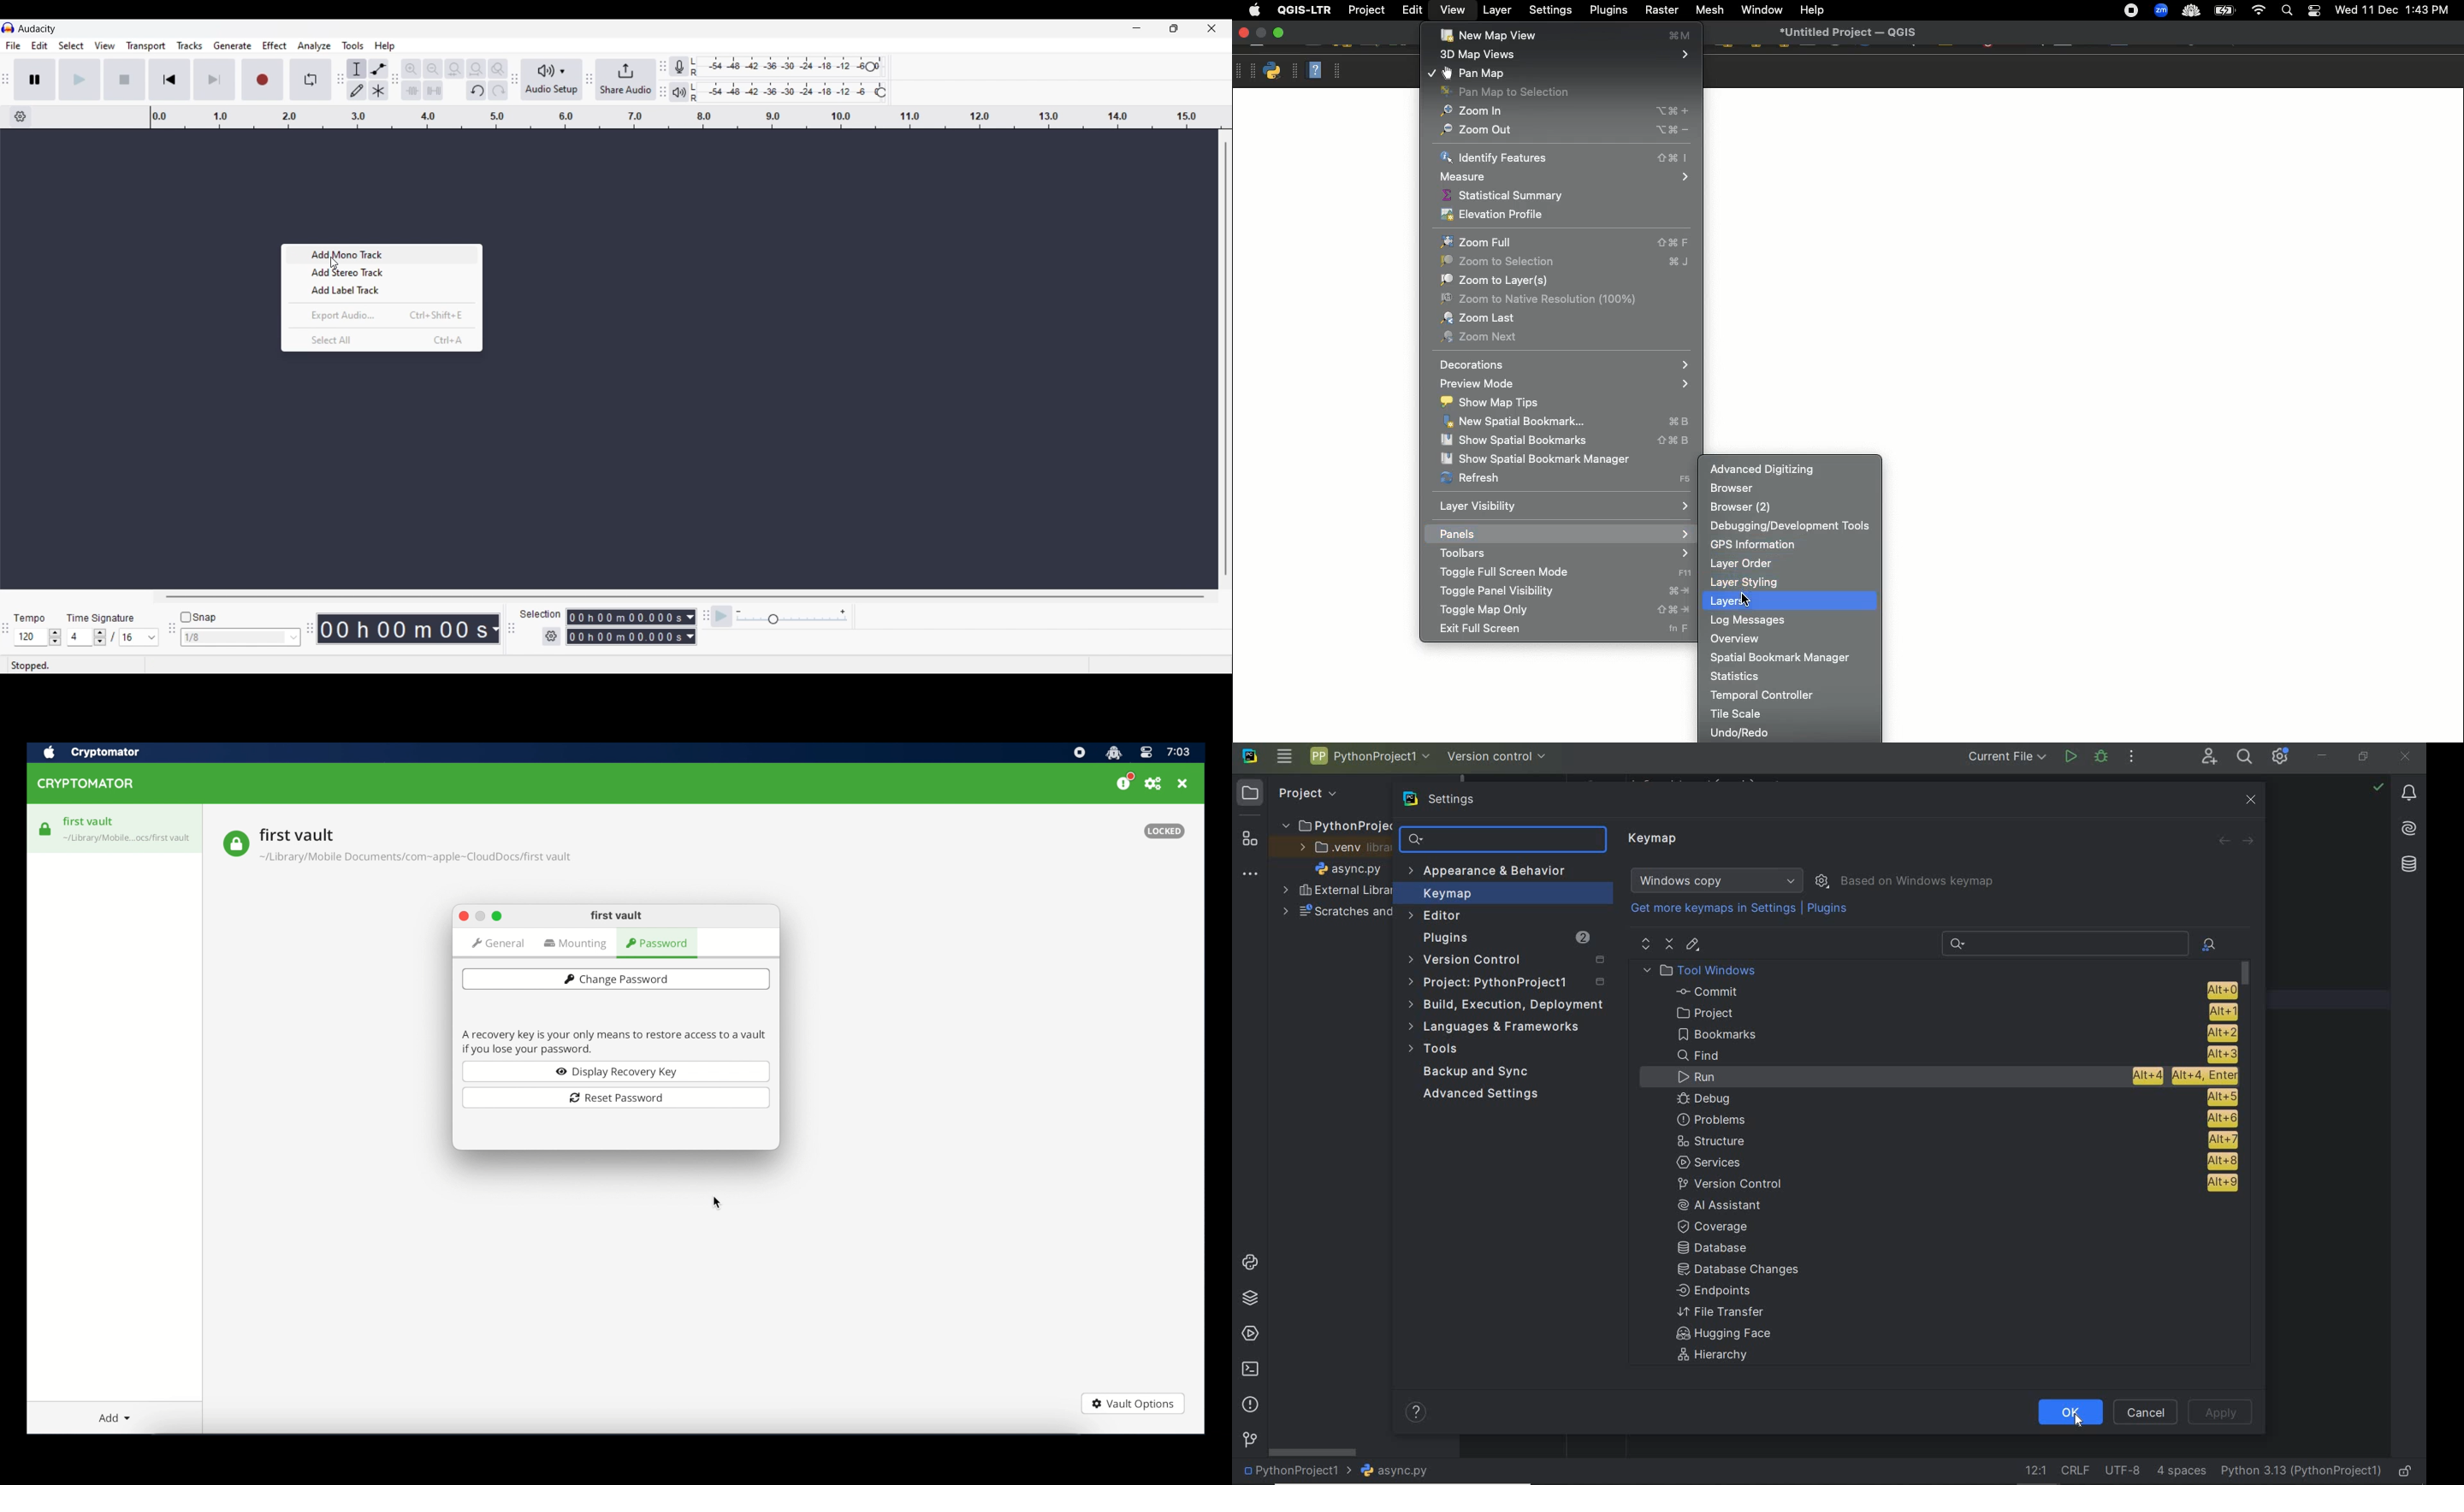  I want to click on search everywhere, so click(2246, 757).